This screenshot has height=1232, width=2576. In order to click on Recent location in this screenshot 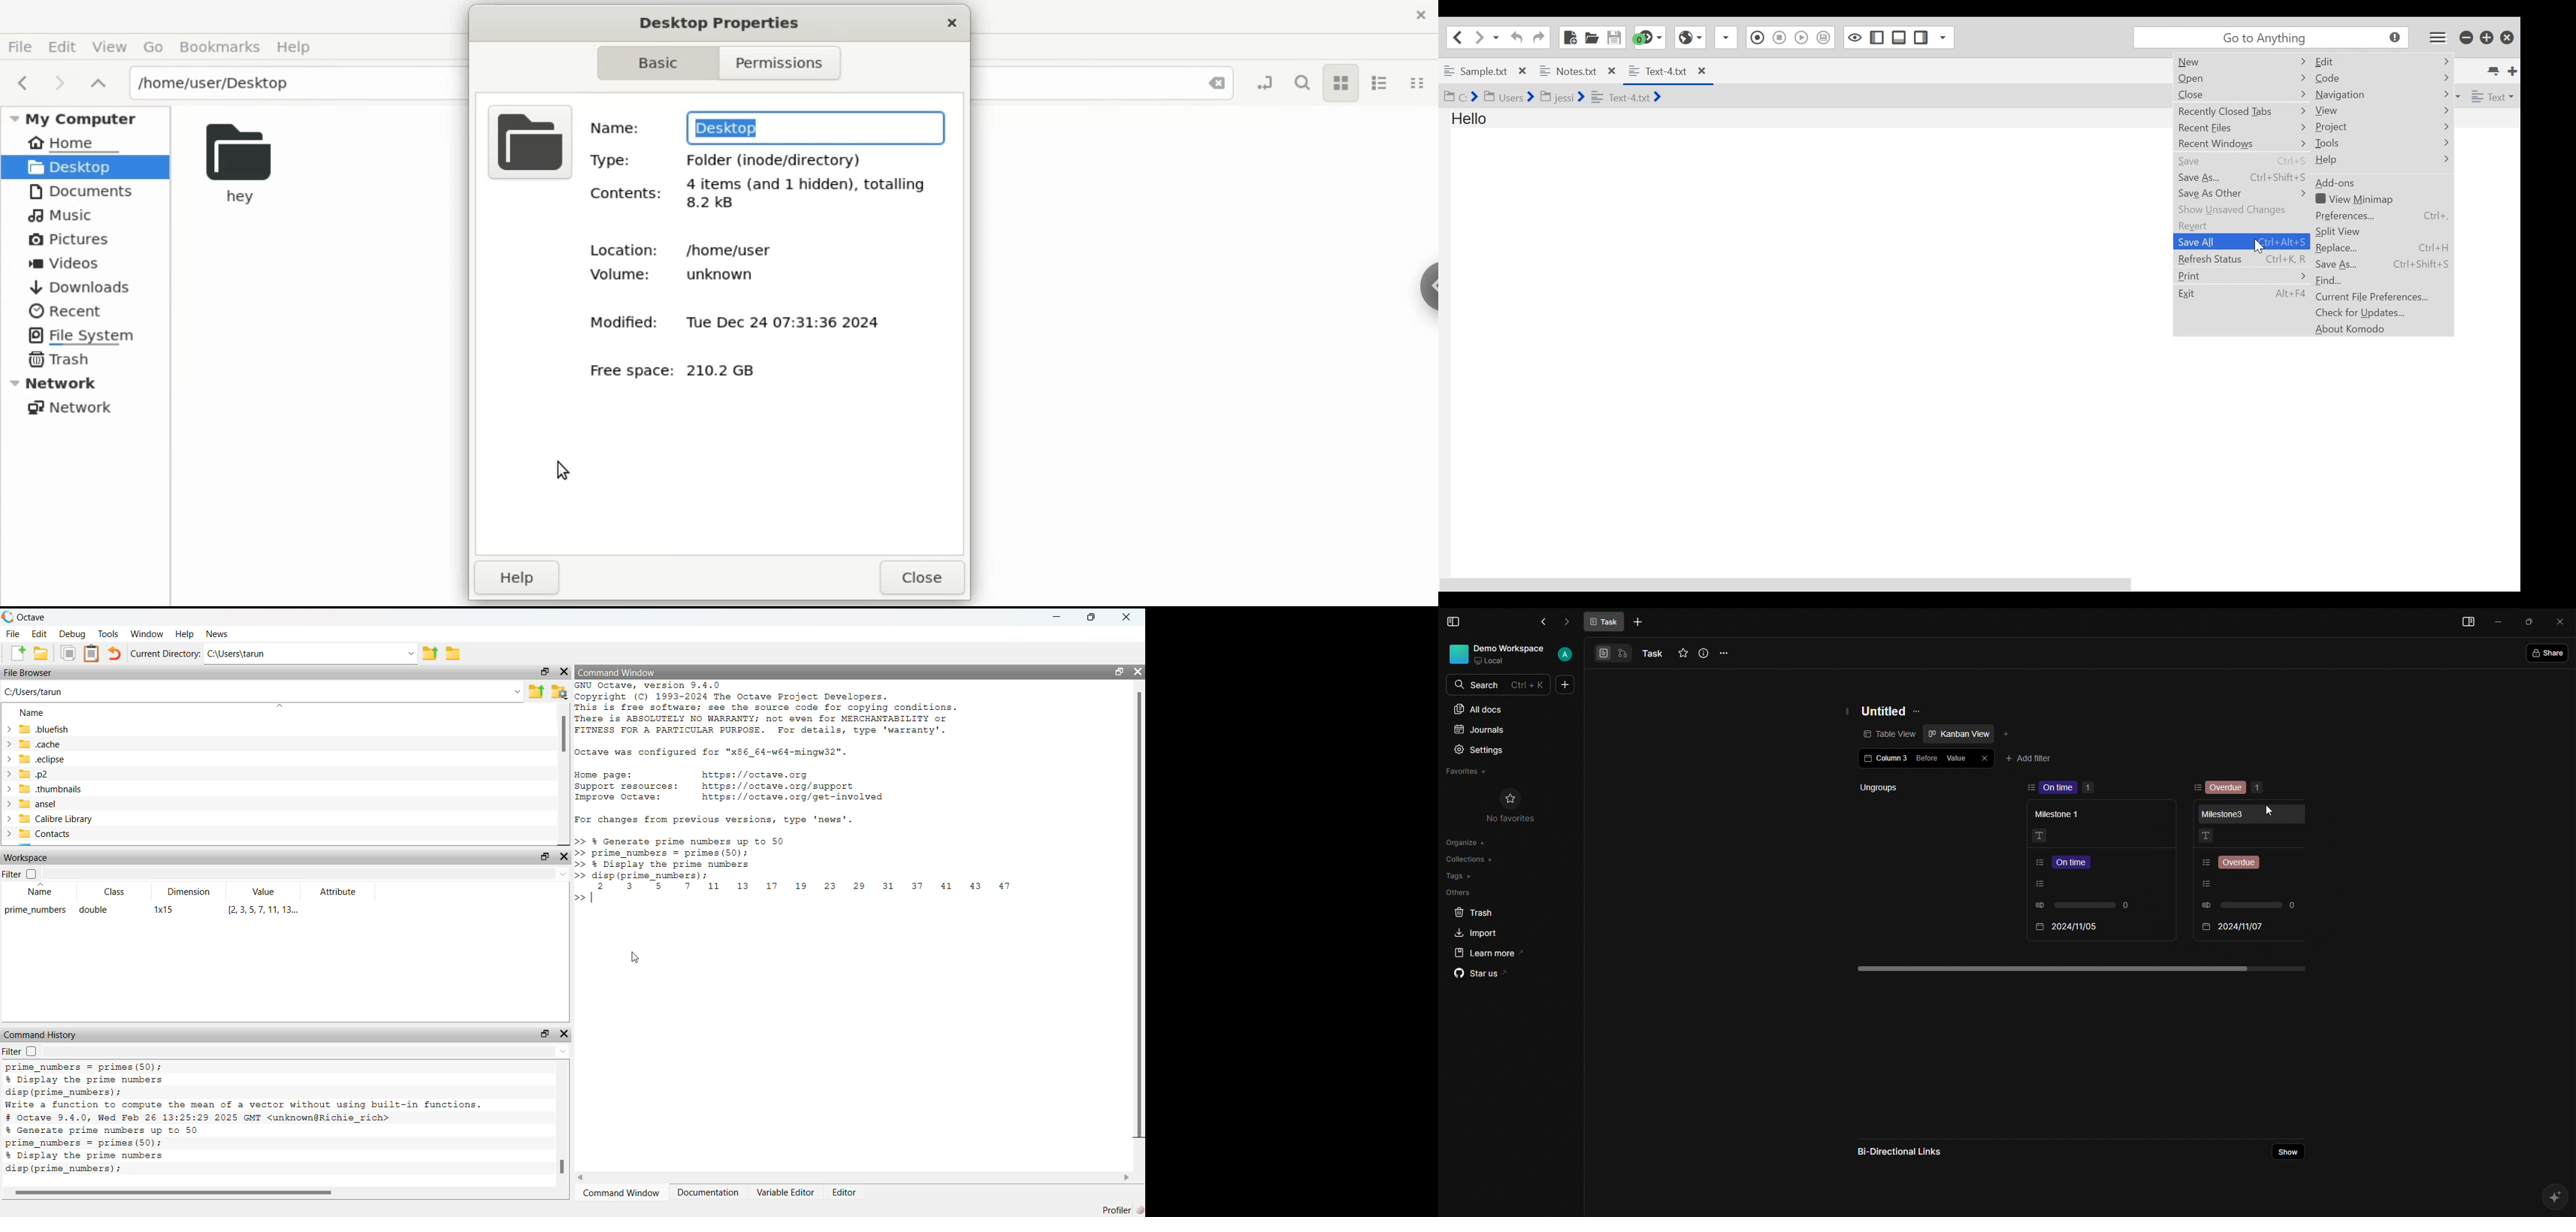, I will do `click(1495, 38)`.